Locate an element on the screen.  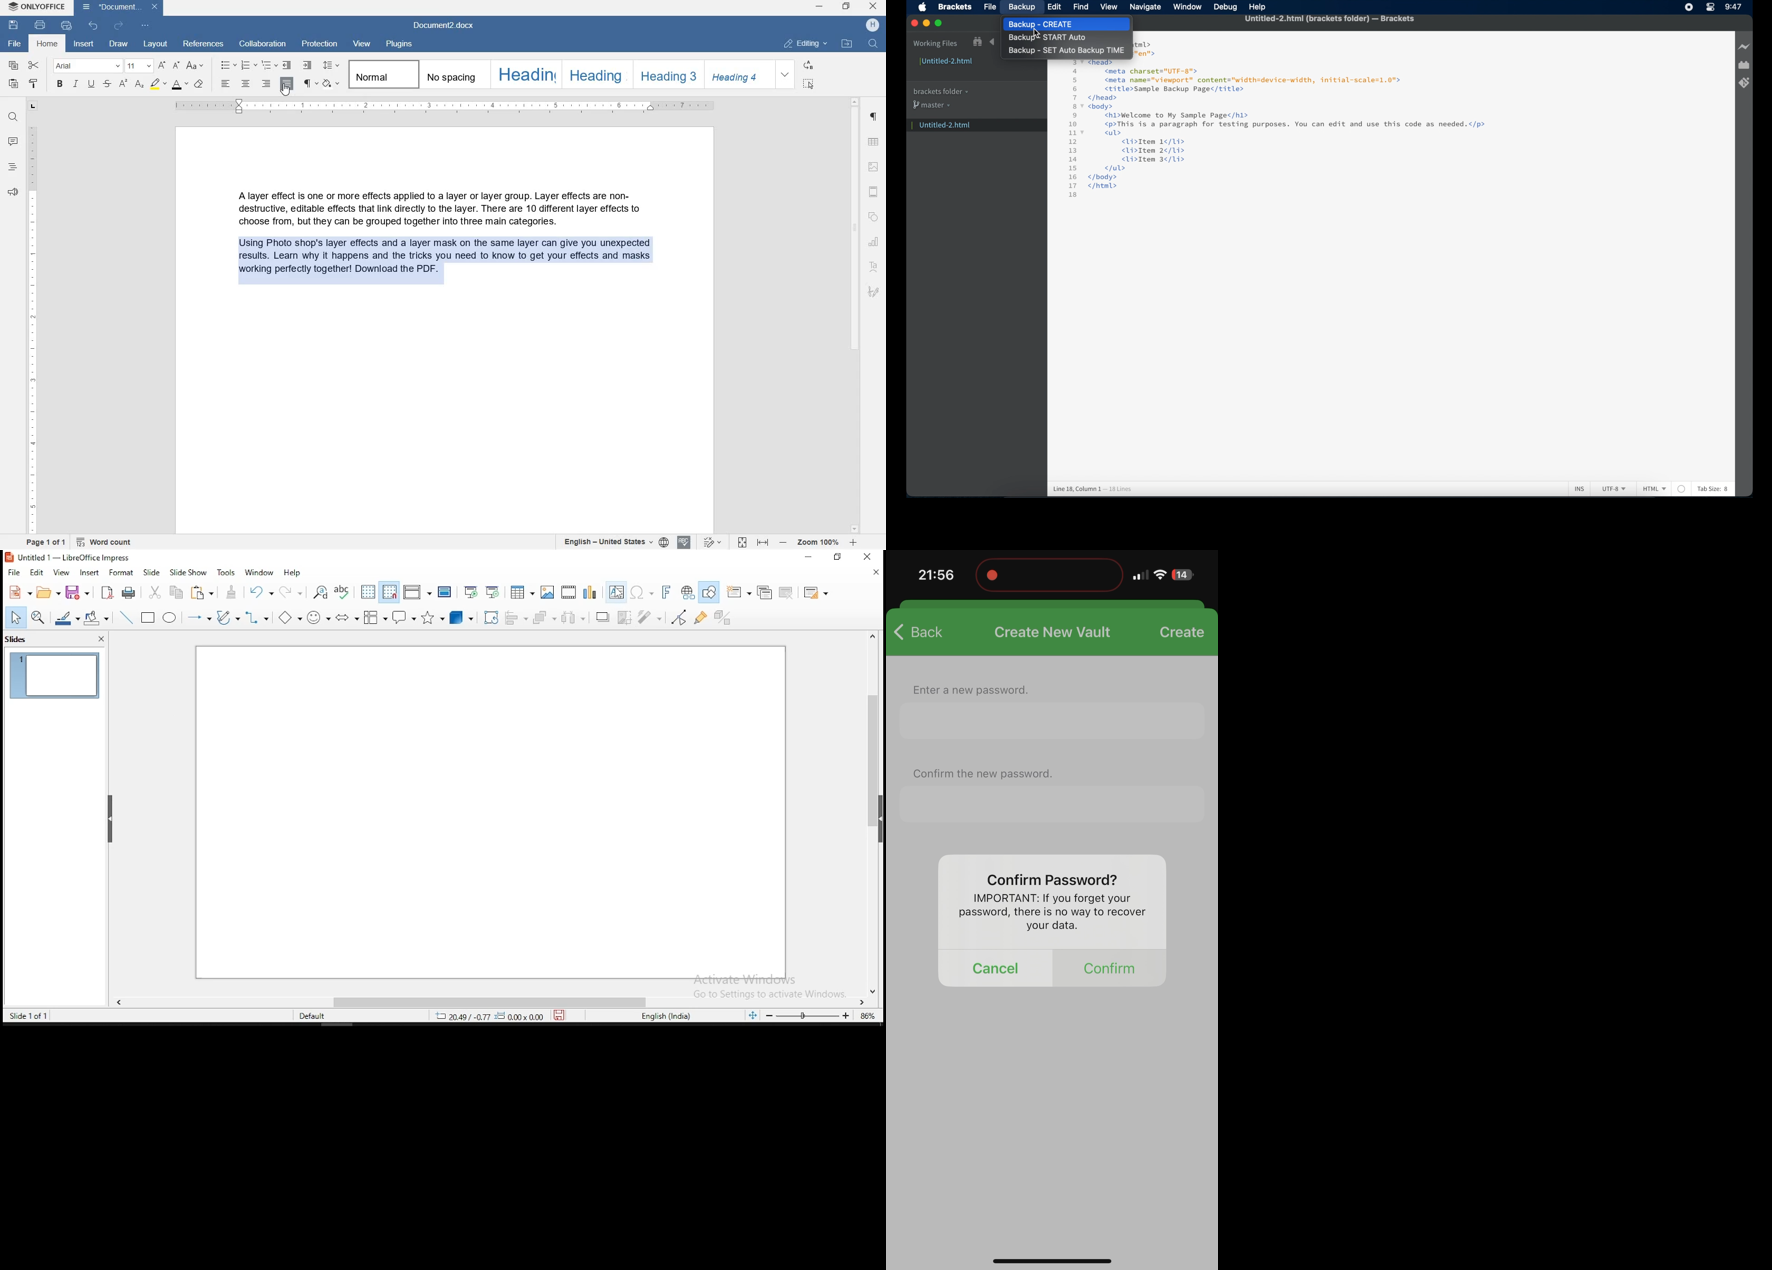
FIND is located at coordinates (873, 44).